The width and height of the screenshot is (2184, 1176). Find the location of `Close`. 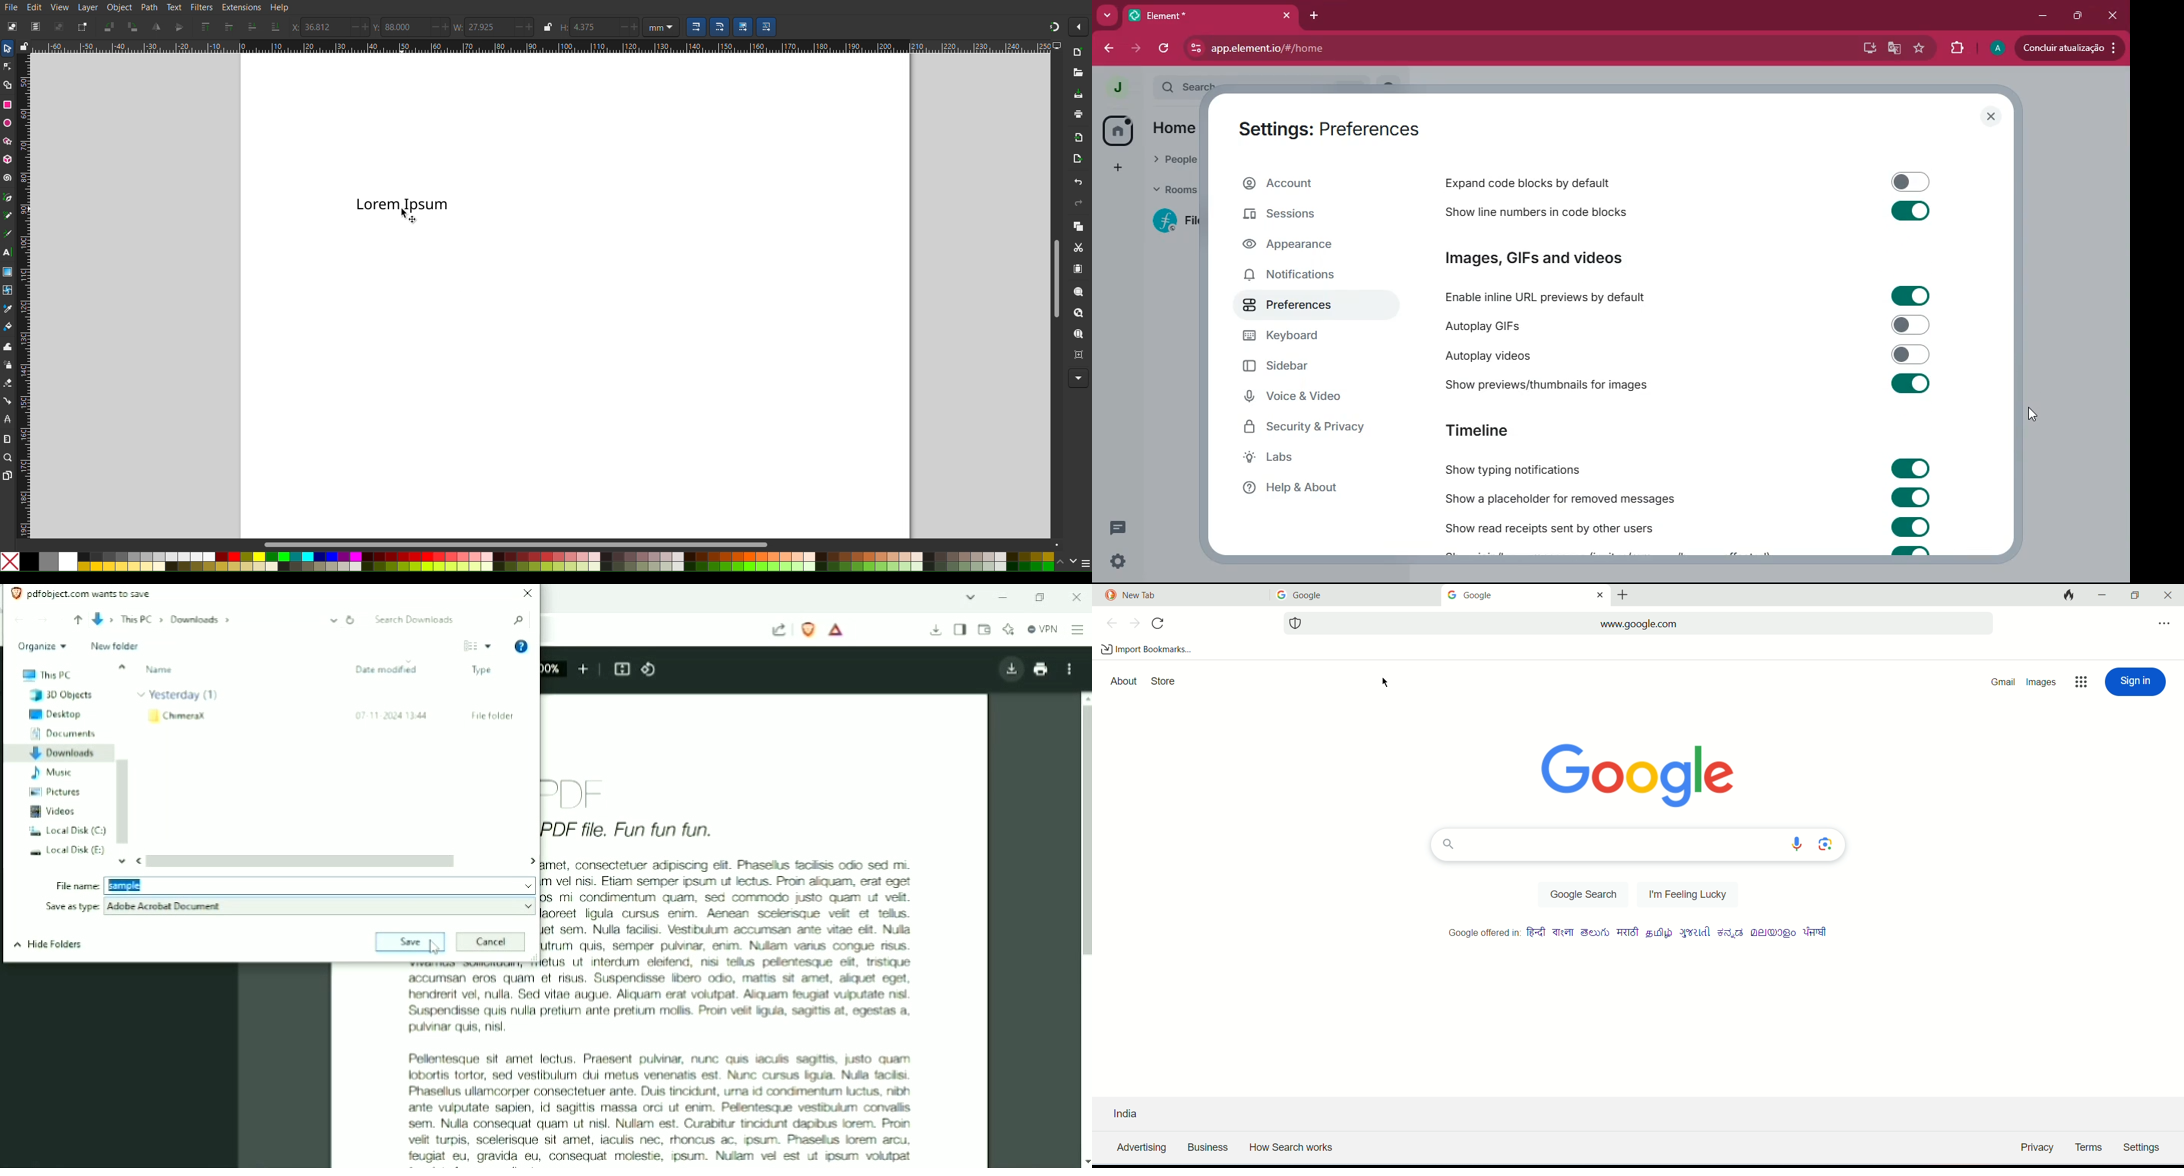

Close is located at coordinates (1074, 597).